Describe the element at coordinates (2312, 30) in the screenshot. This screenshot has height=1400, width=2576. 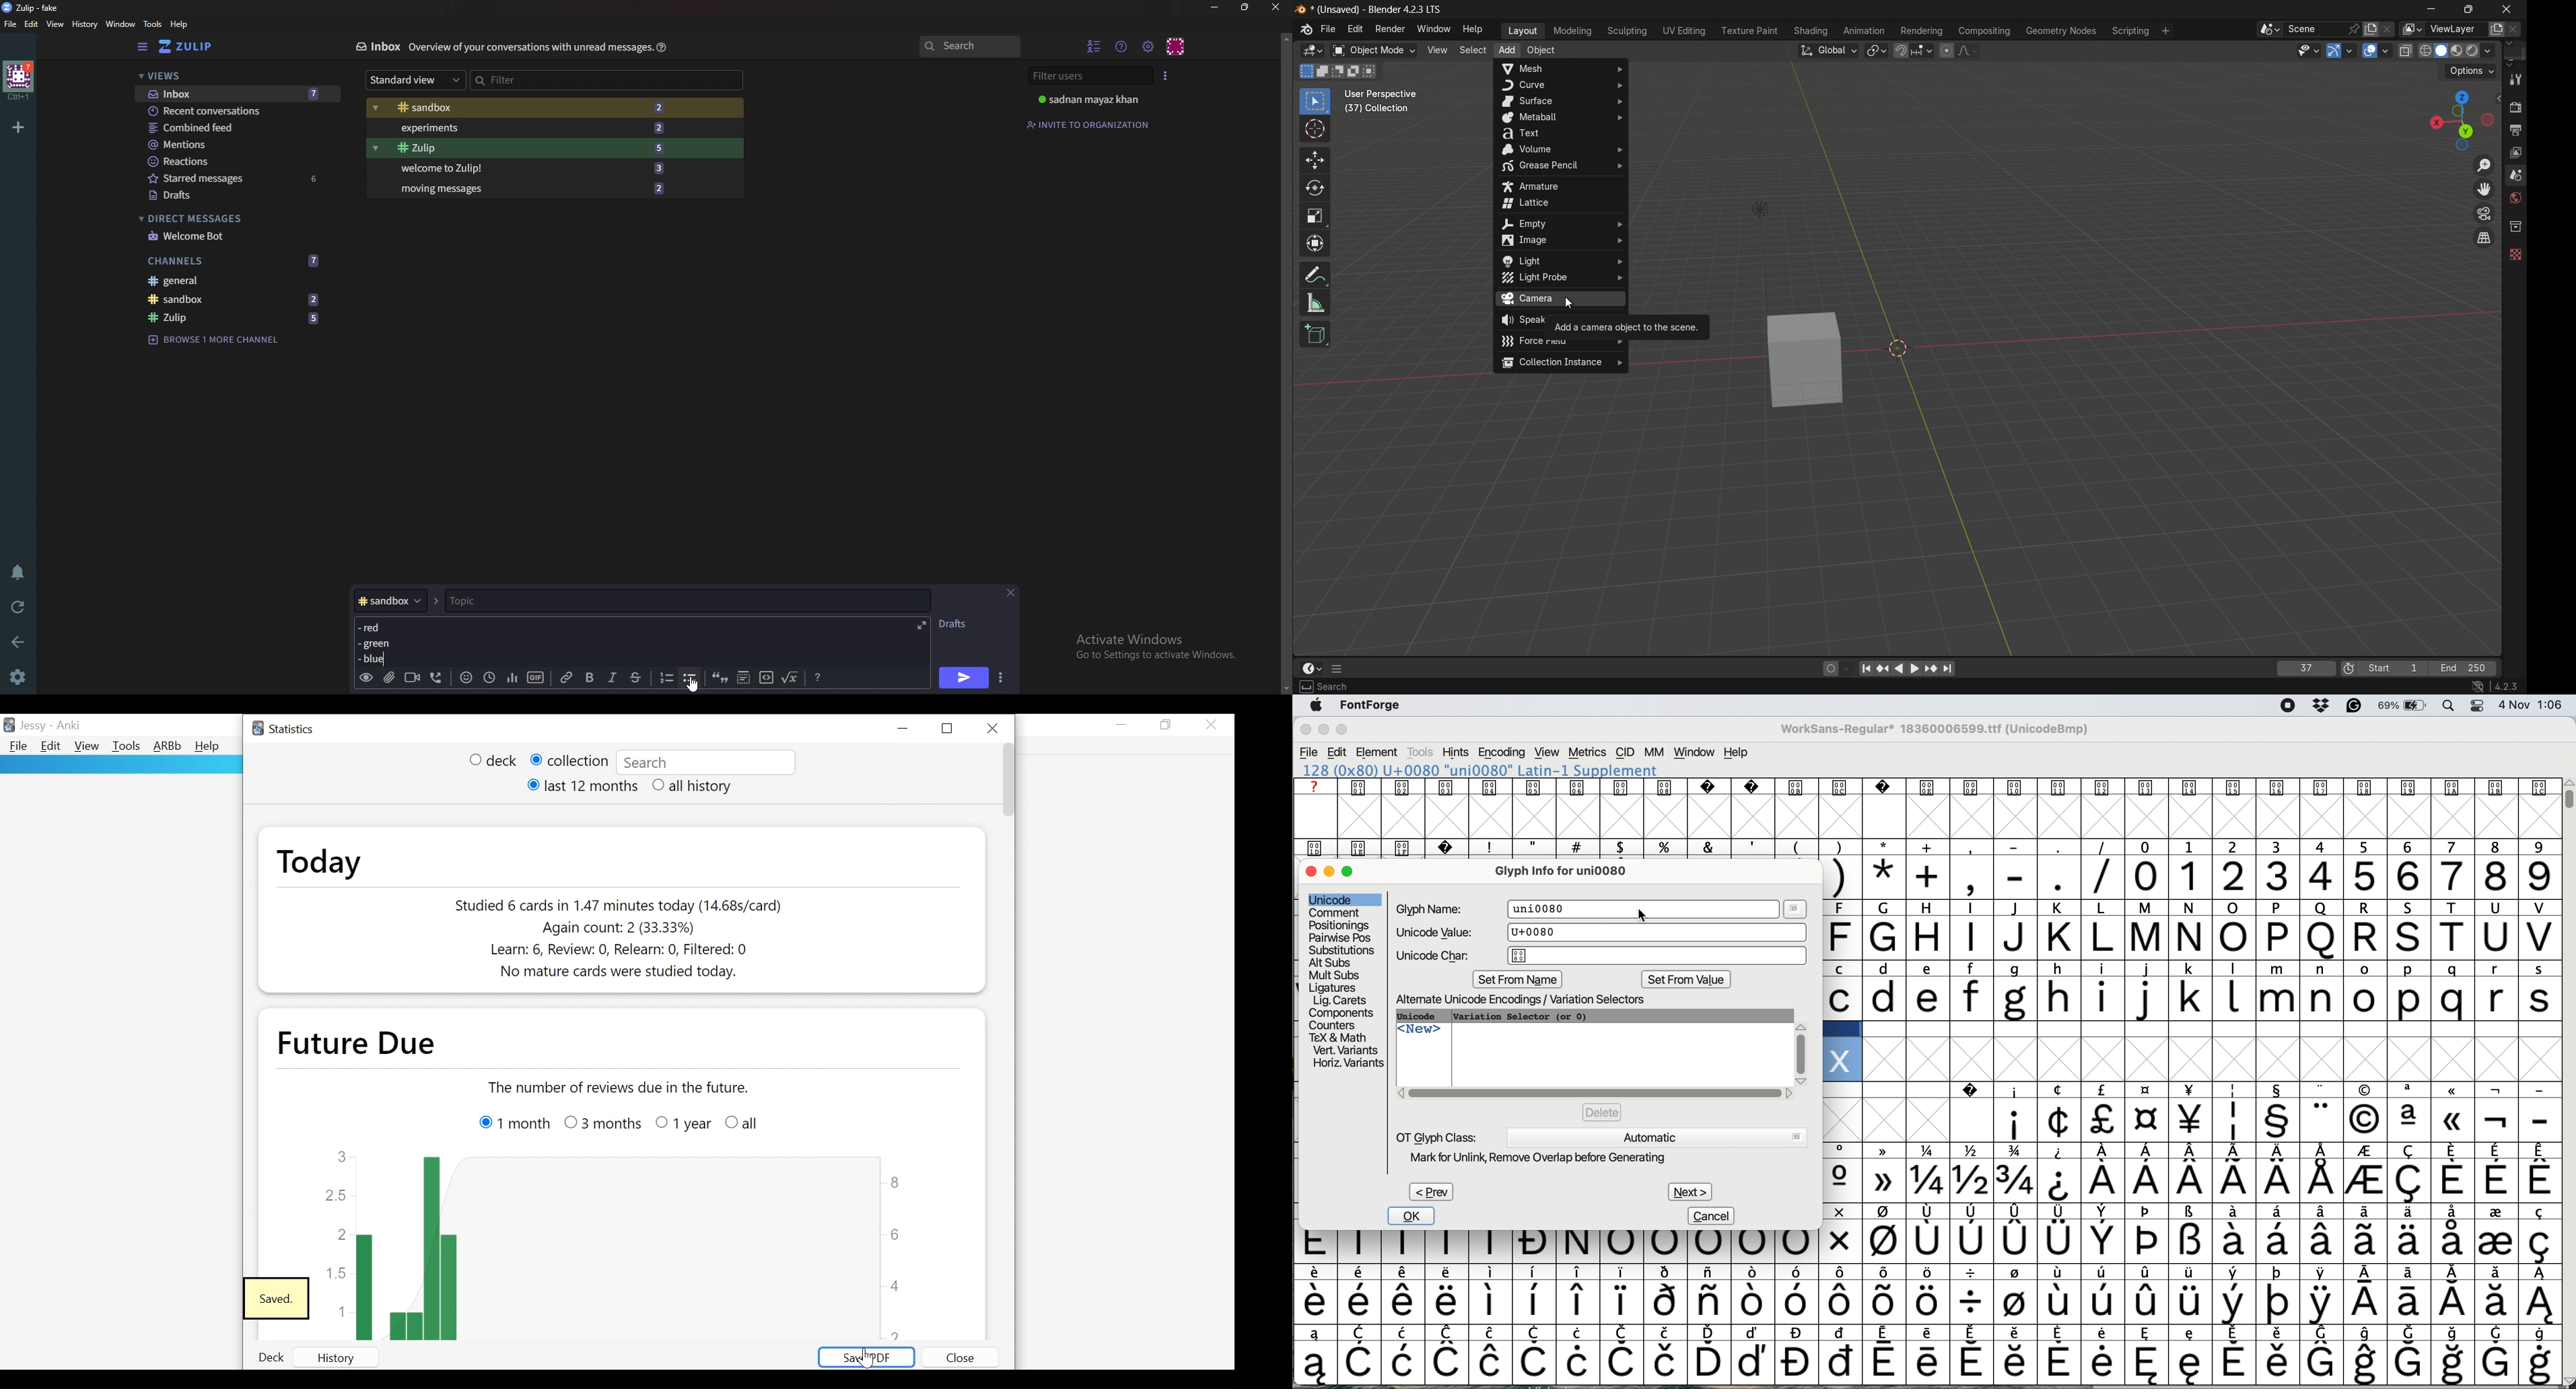
I see `scene name` at that location.